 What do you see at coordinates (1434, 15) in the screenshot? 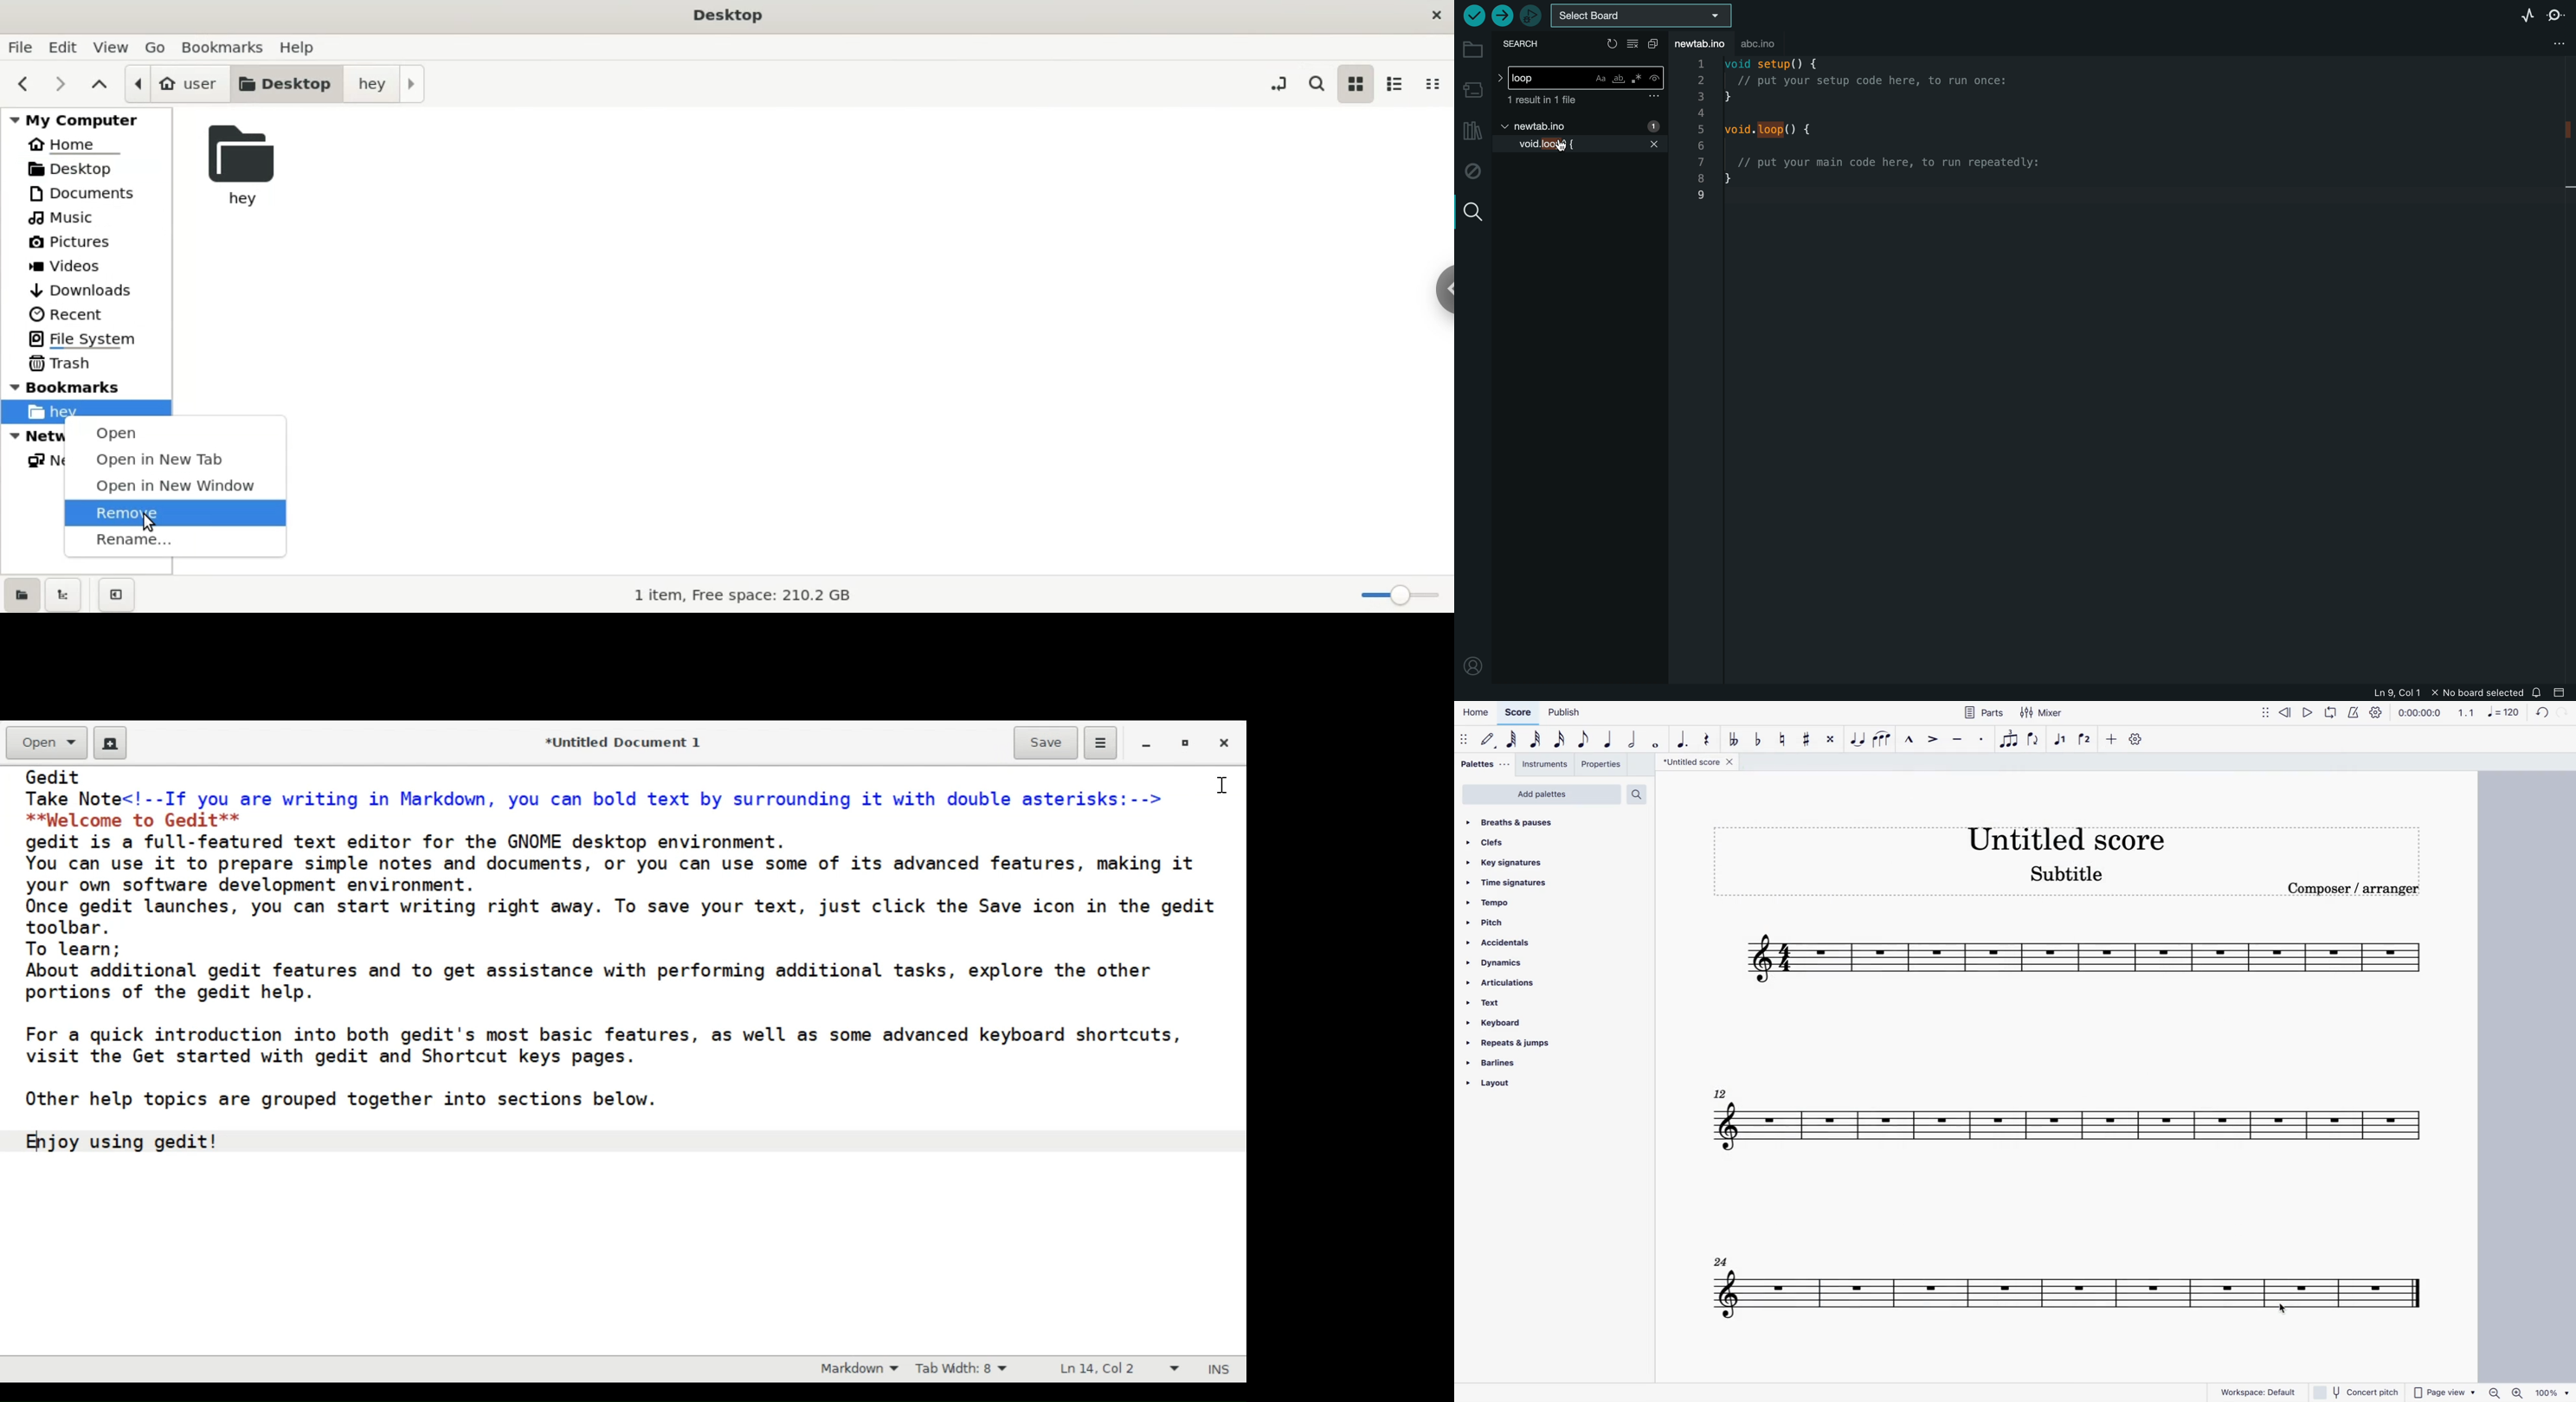
I see `close` at bounding box center [1434, 15].